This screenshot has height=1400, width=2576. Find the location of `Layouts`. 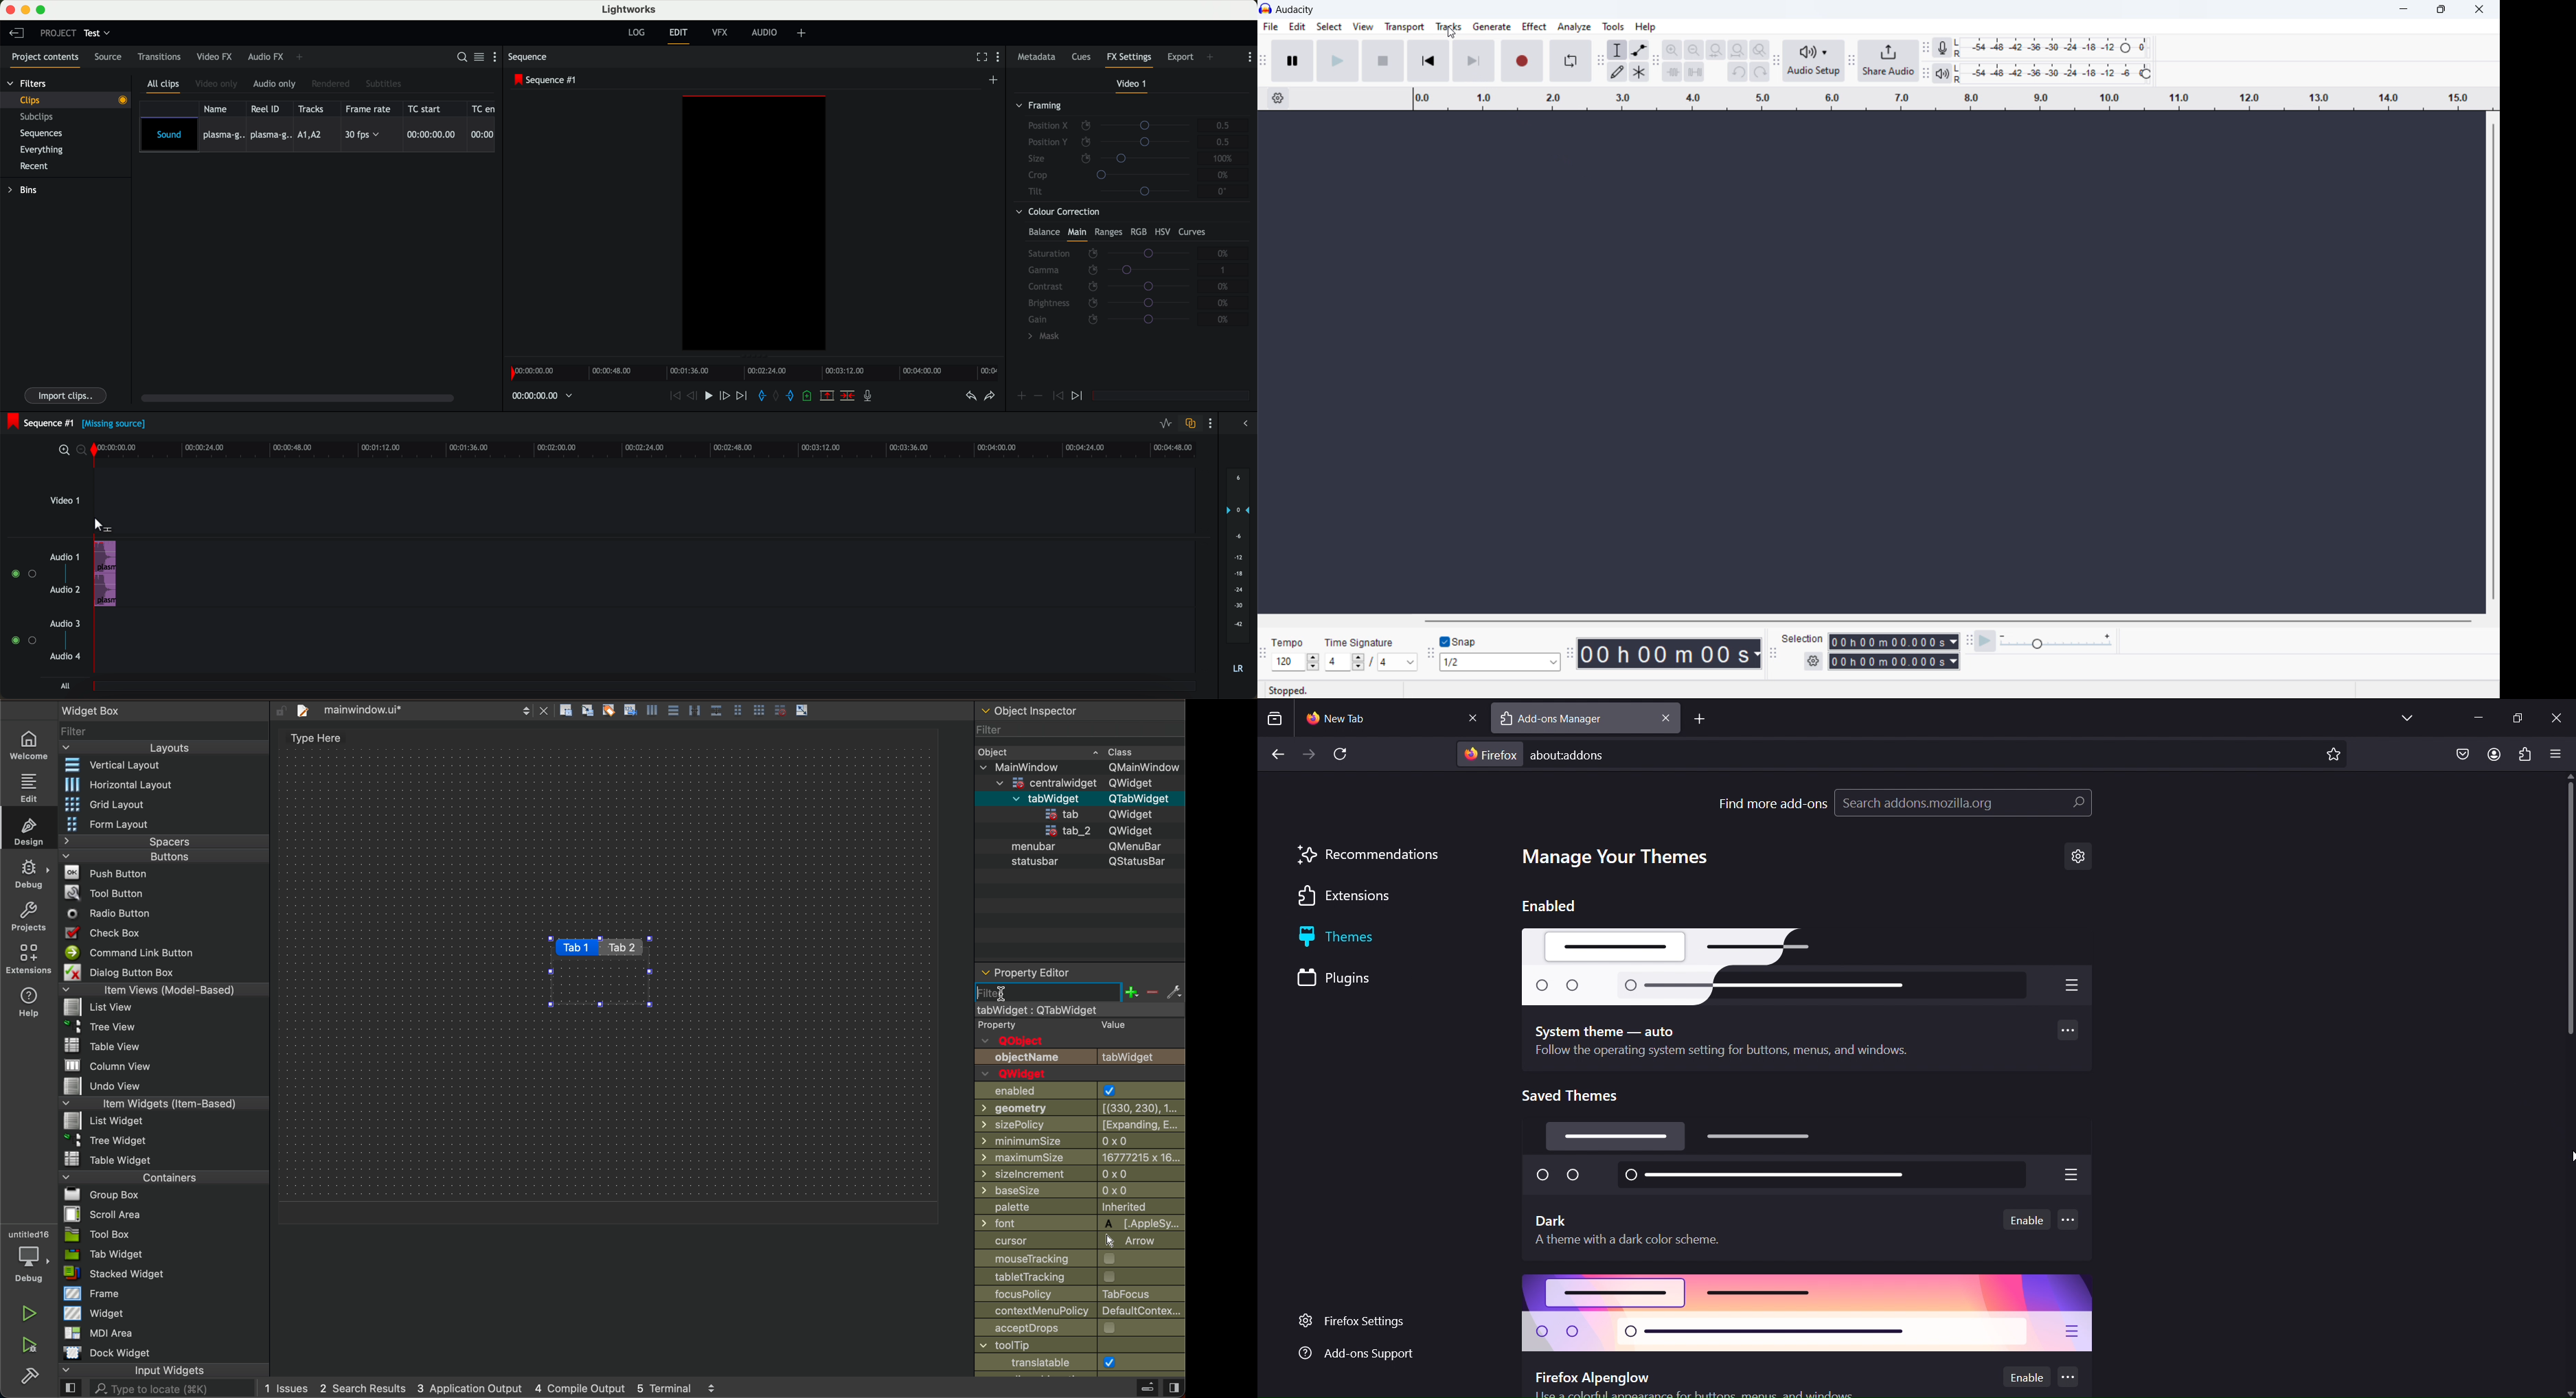

Layouts is located at coordinates (164, 748).